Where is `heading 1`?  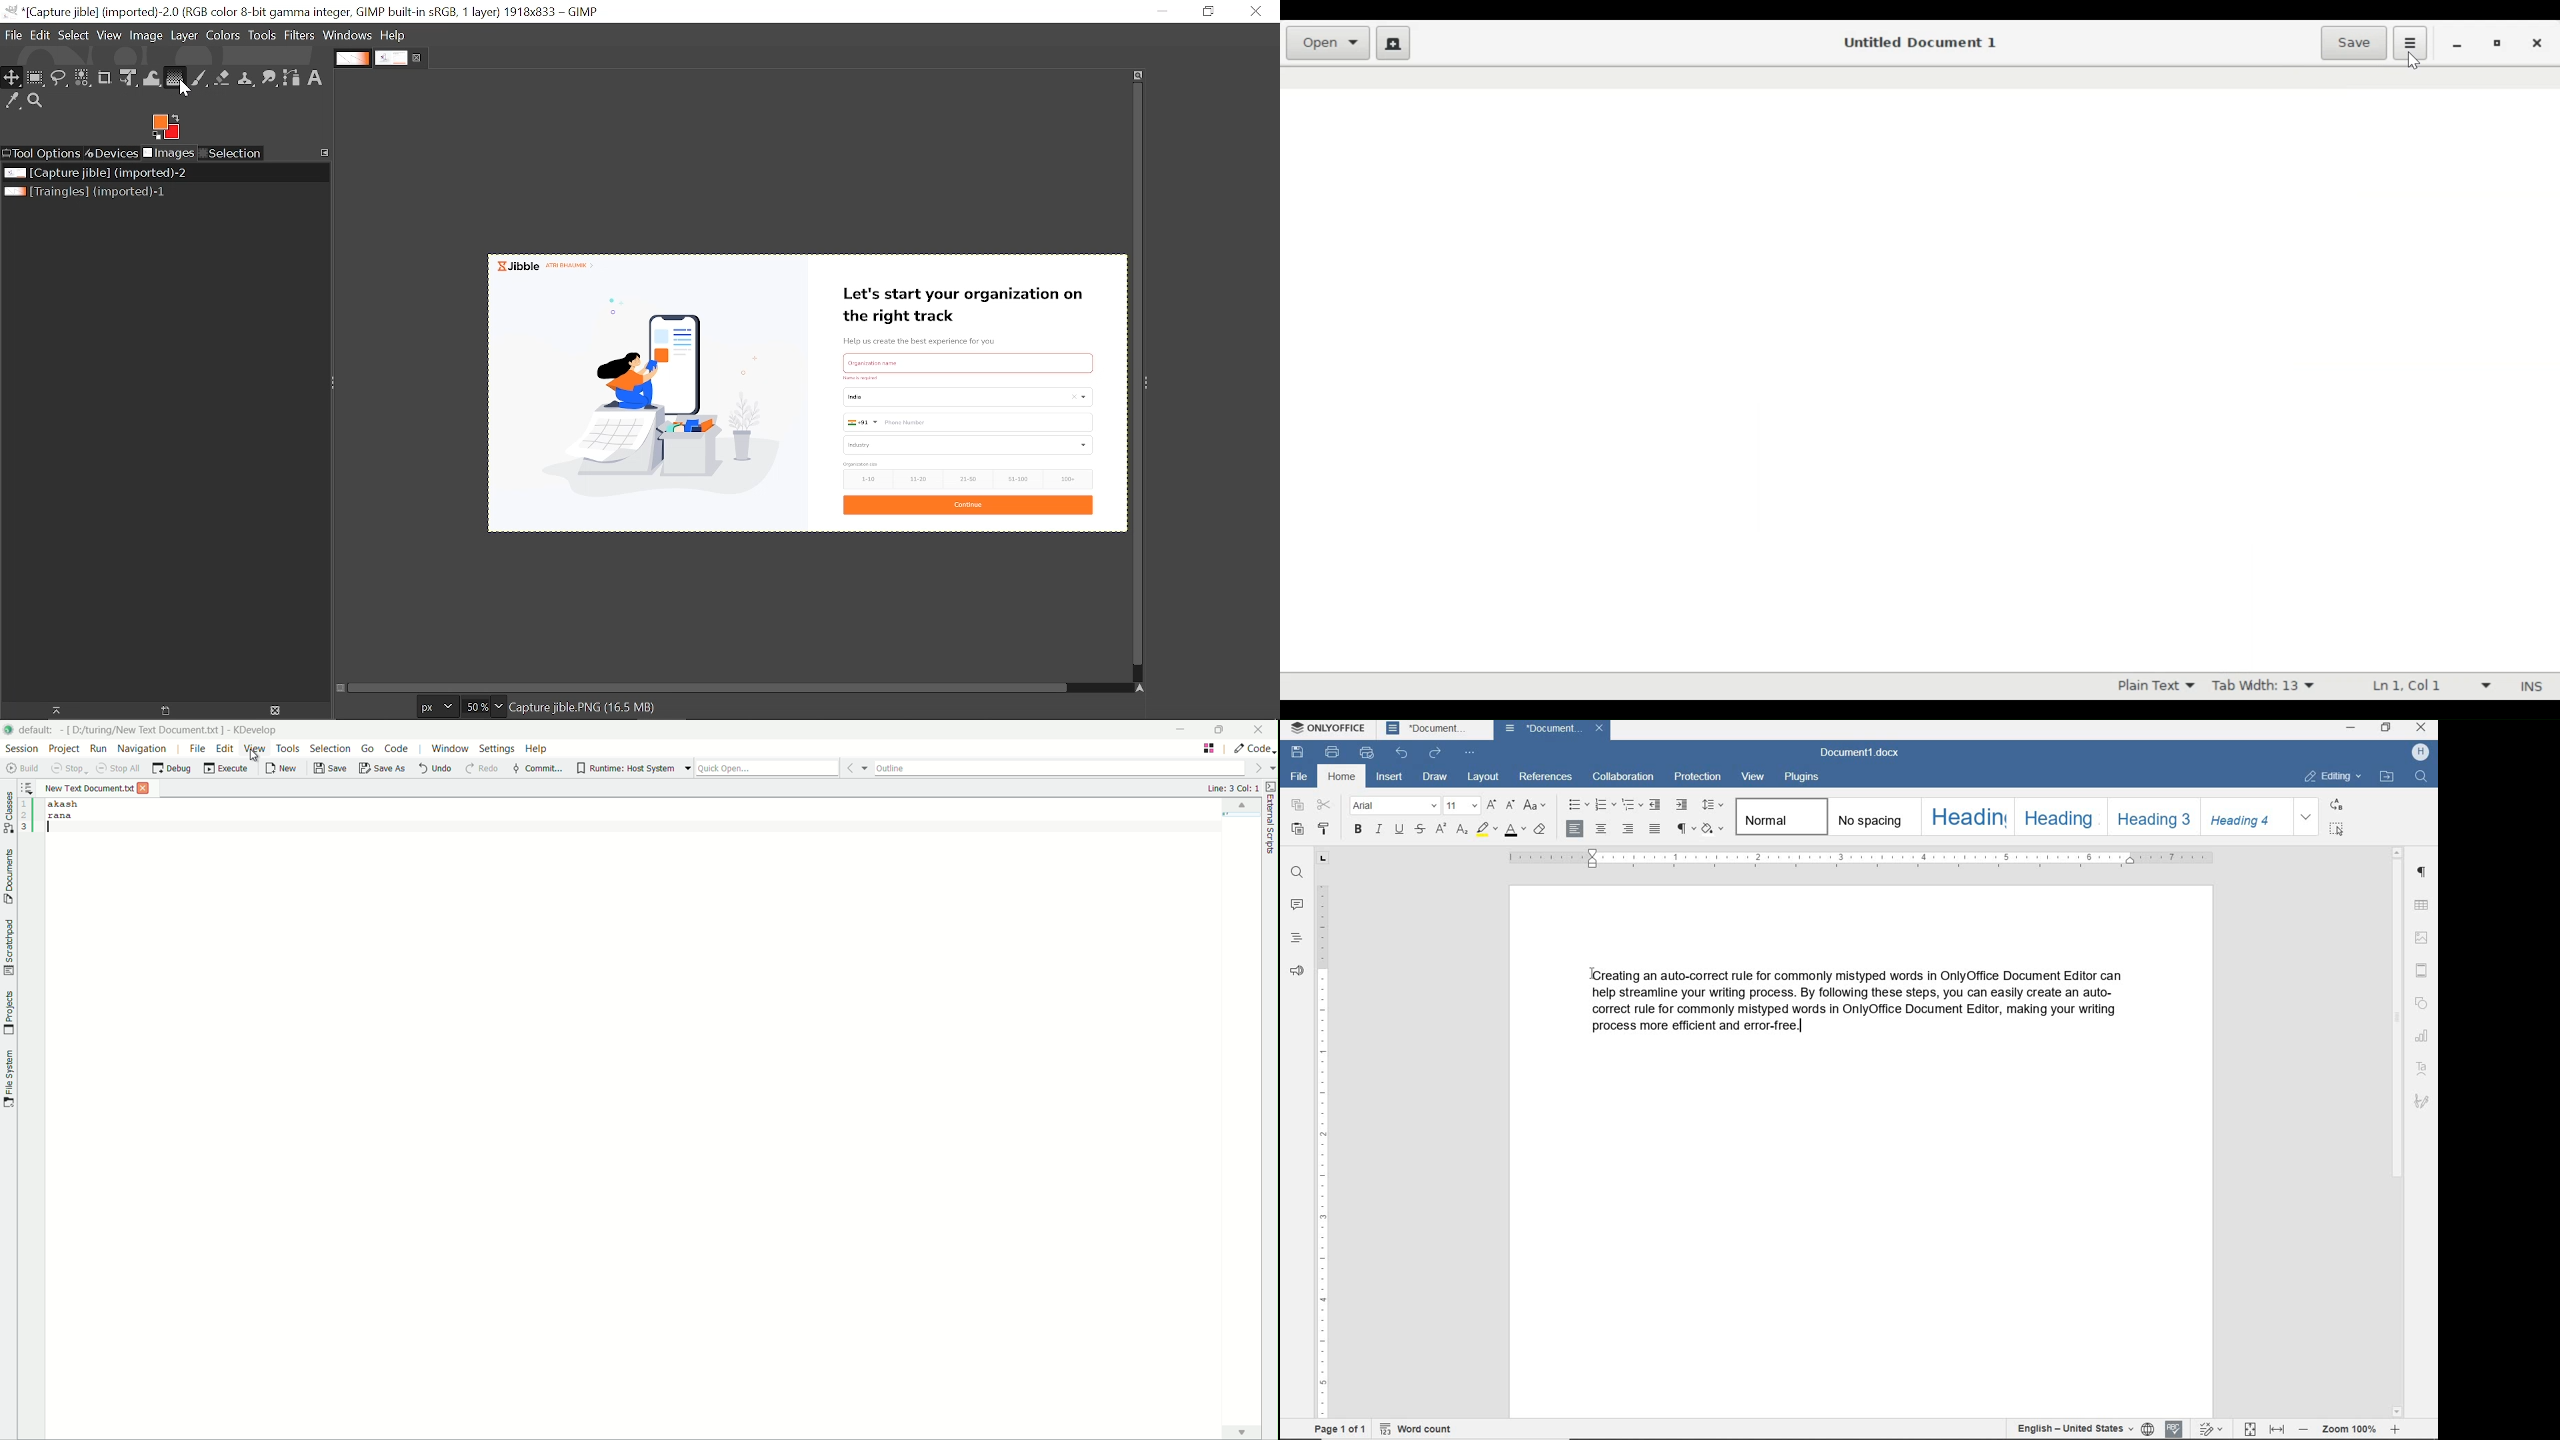 heading 1 is located at coordinates (1964, 818).